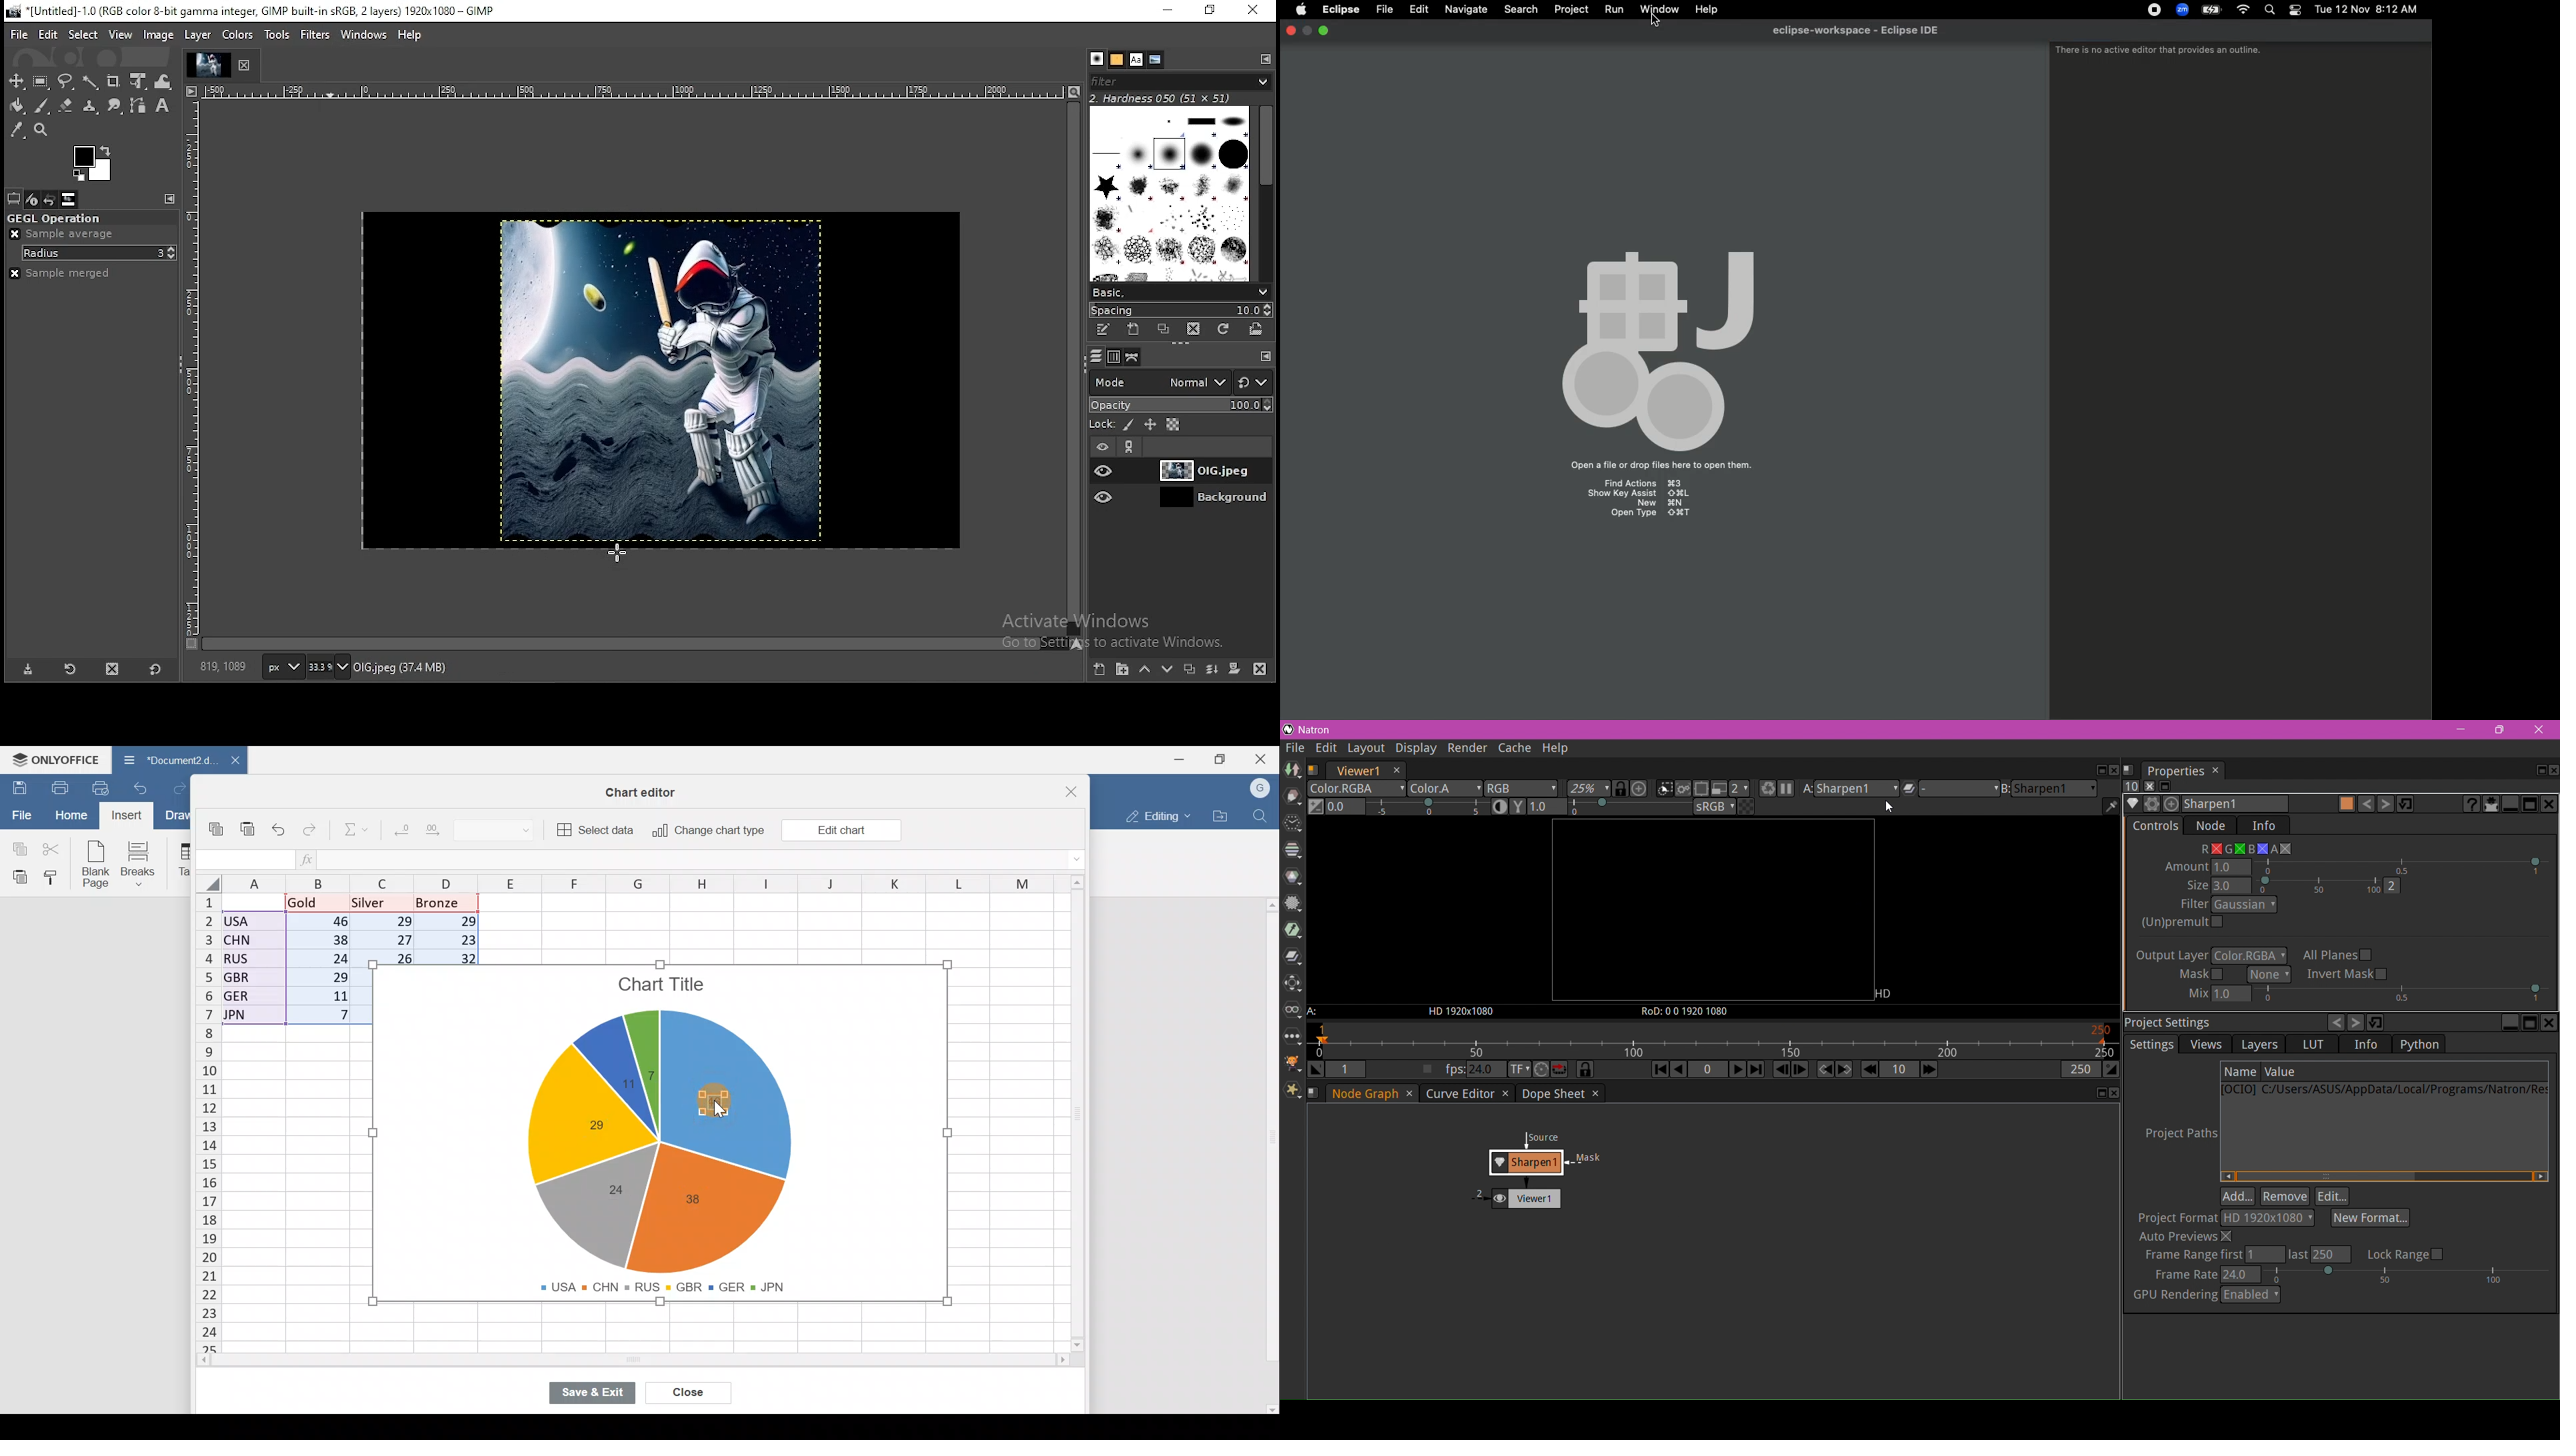 This screenshot has height=1456, width=2576. Describe the element at coordinates (669, 1284) in the screenshot. I see `Chart legends` at that location.